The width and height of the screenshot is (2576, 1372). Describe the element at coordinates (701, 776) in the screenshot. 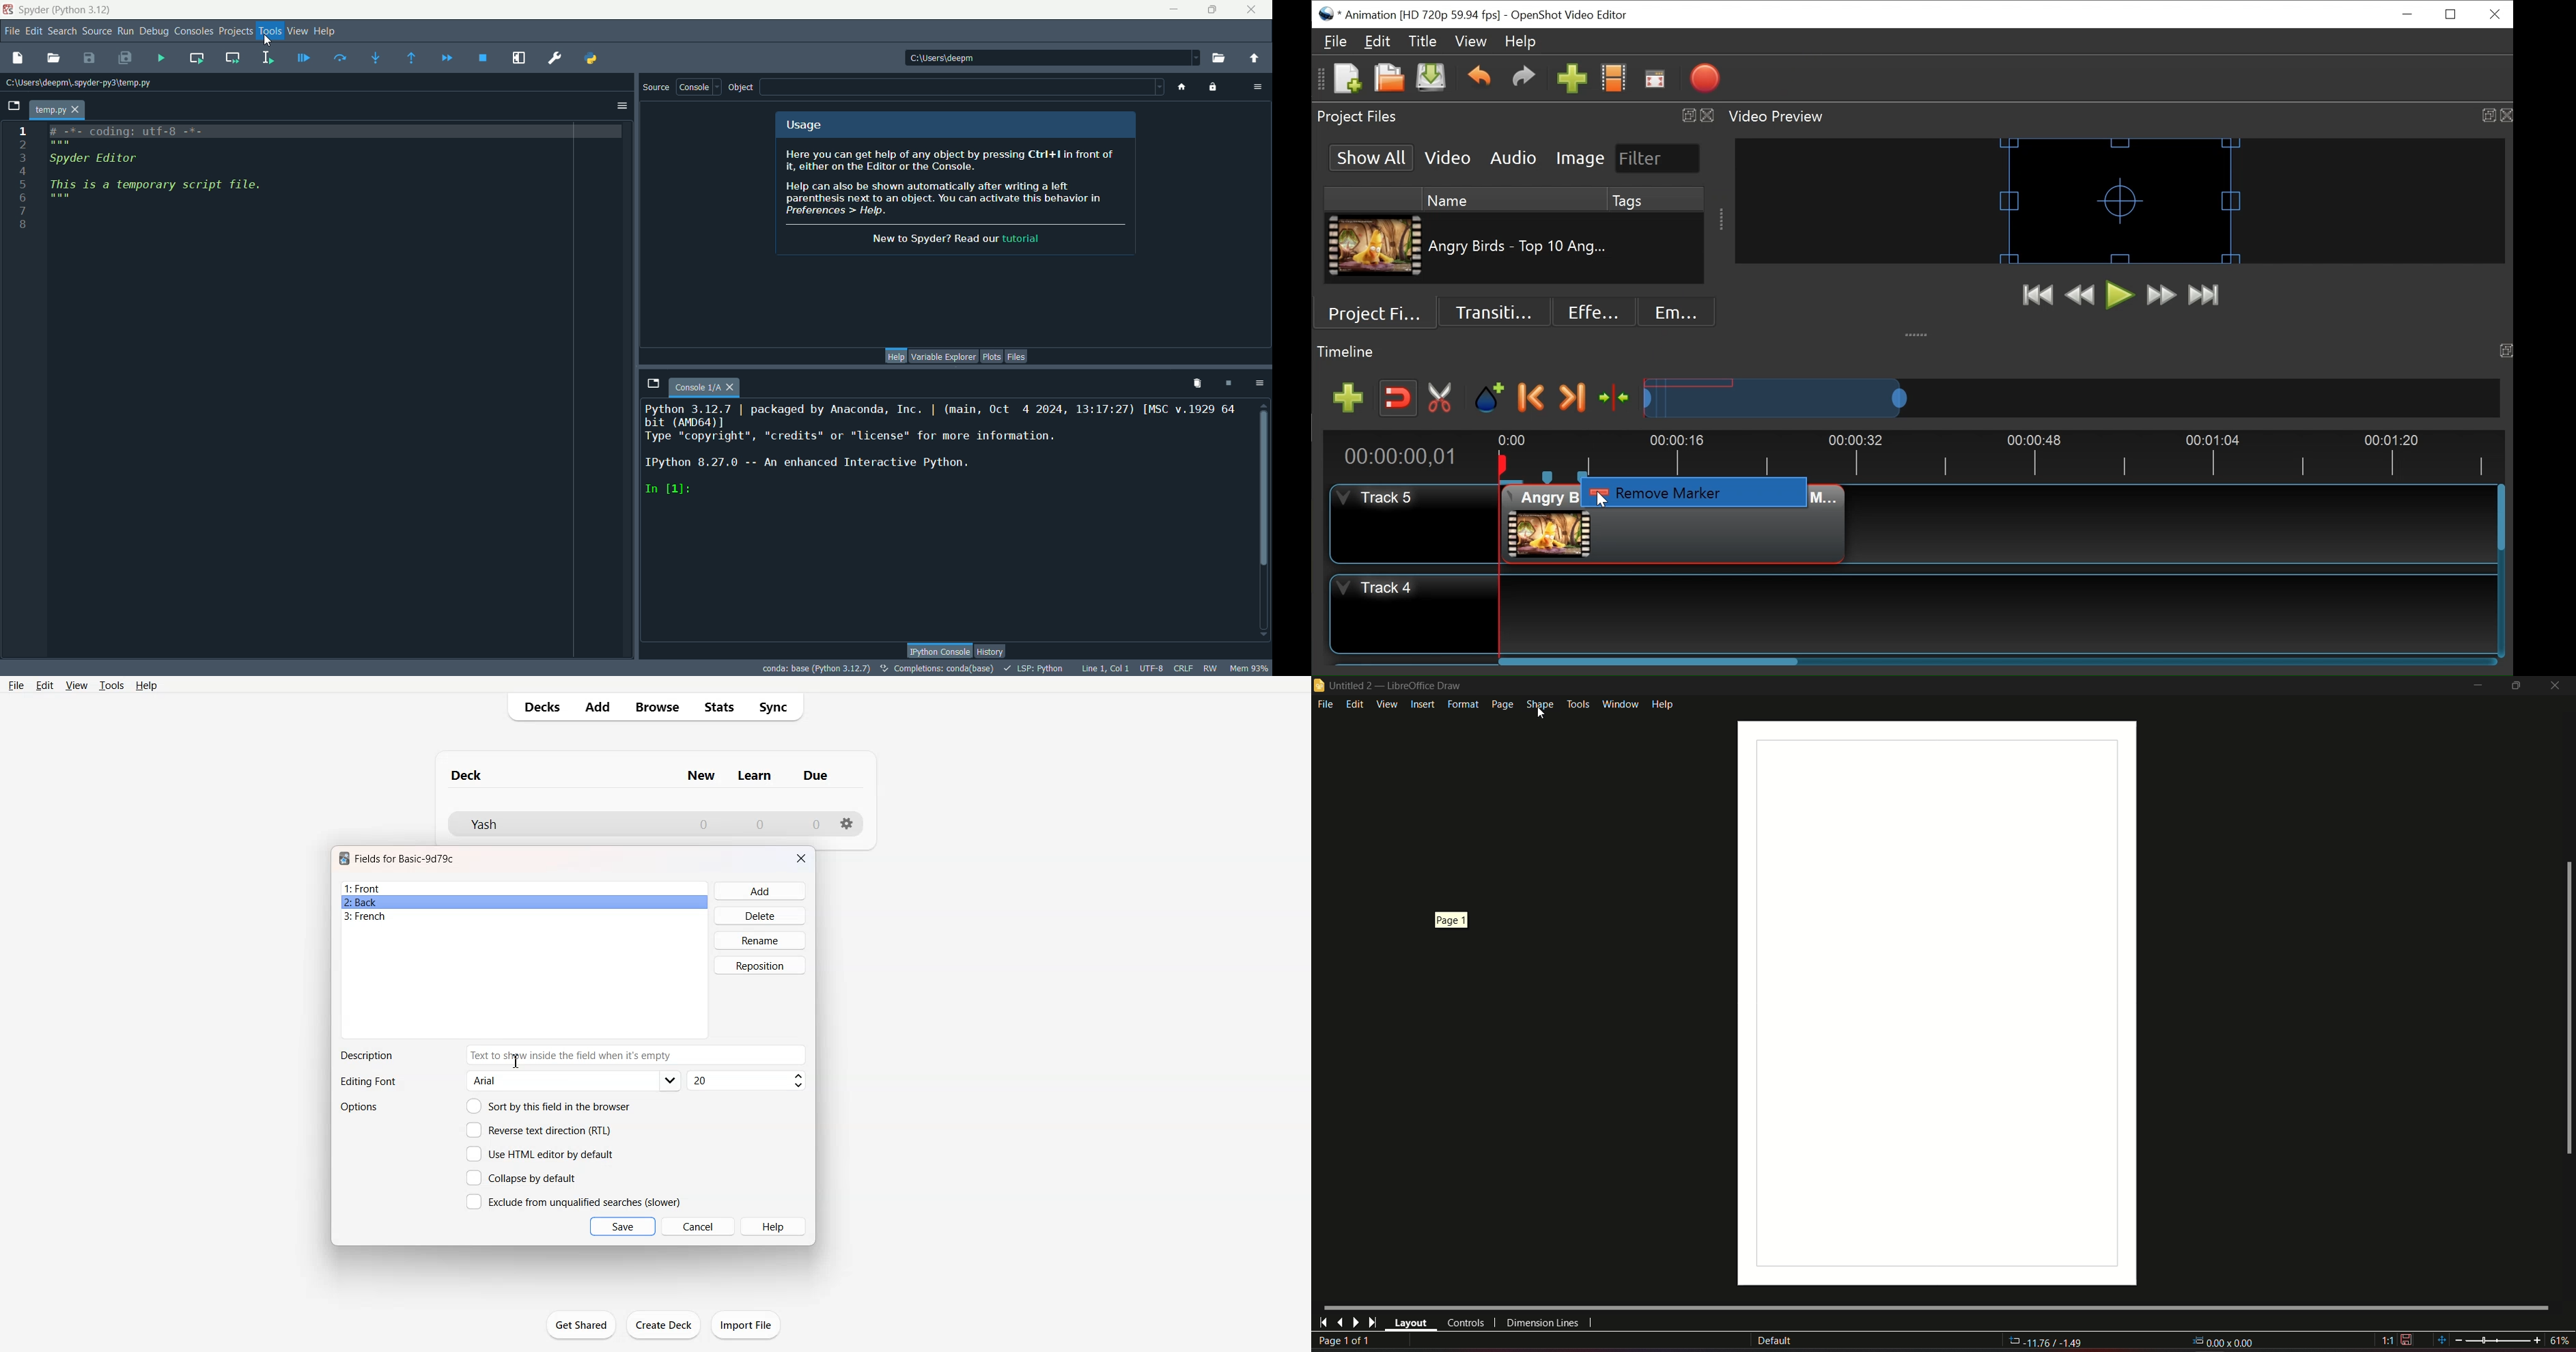

I see `Column name` at that location.